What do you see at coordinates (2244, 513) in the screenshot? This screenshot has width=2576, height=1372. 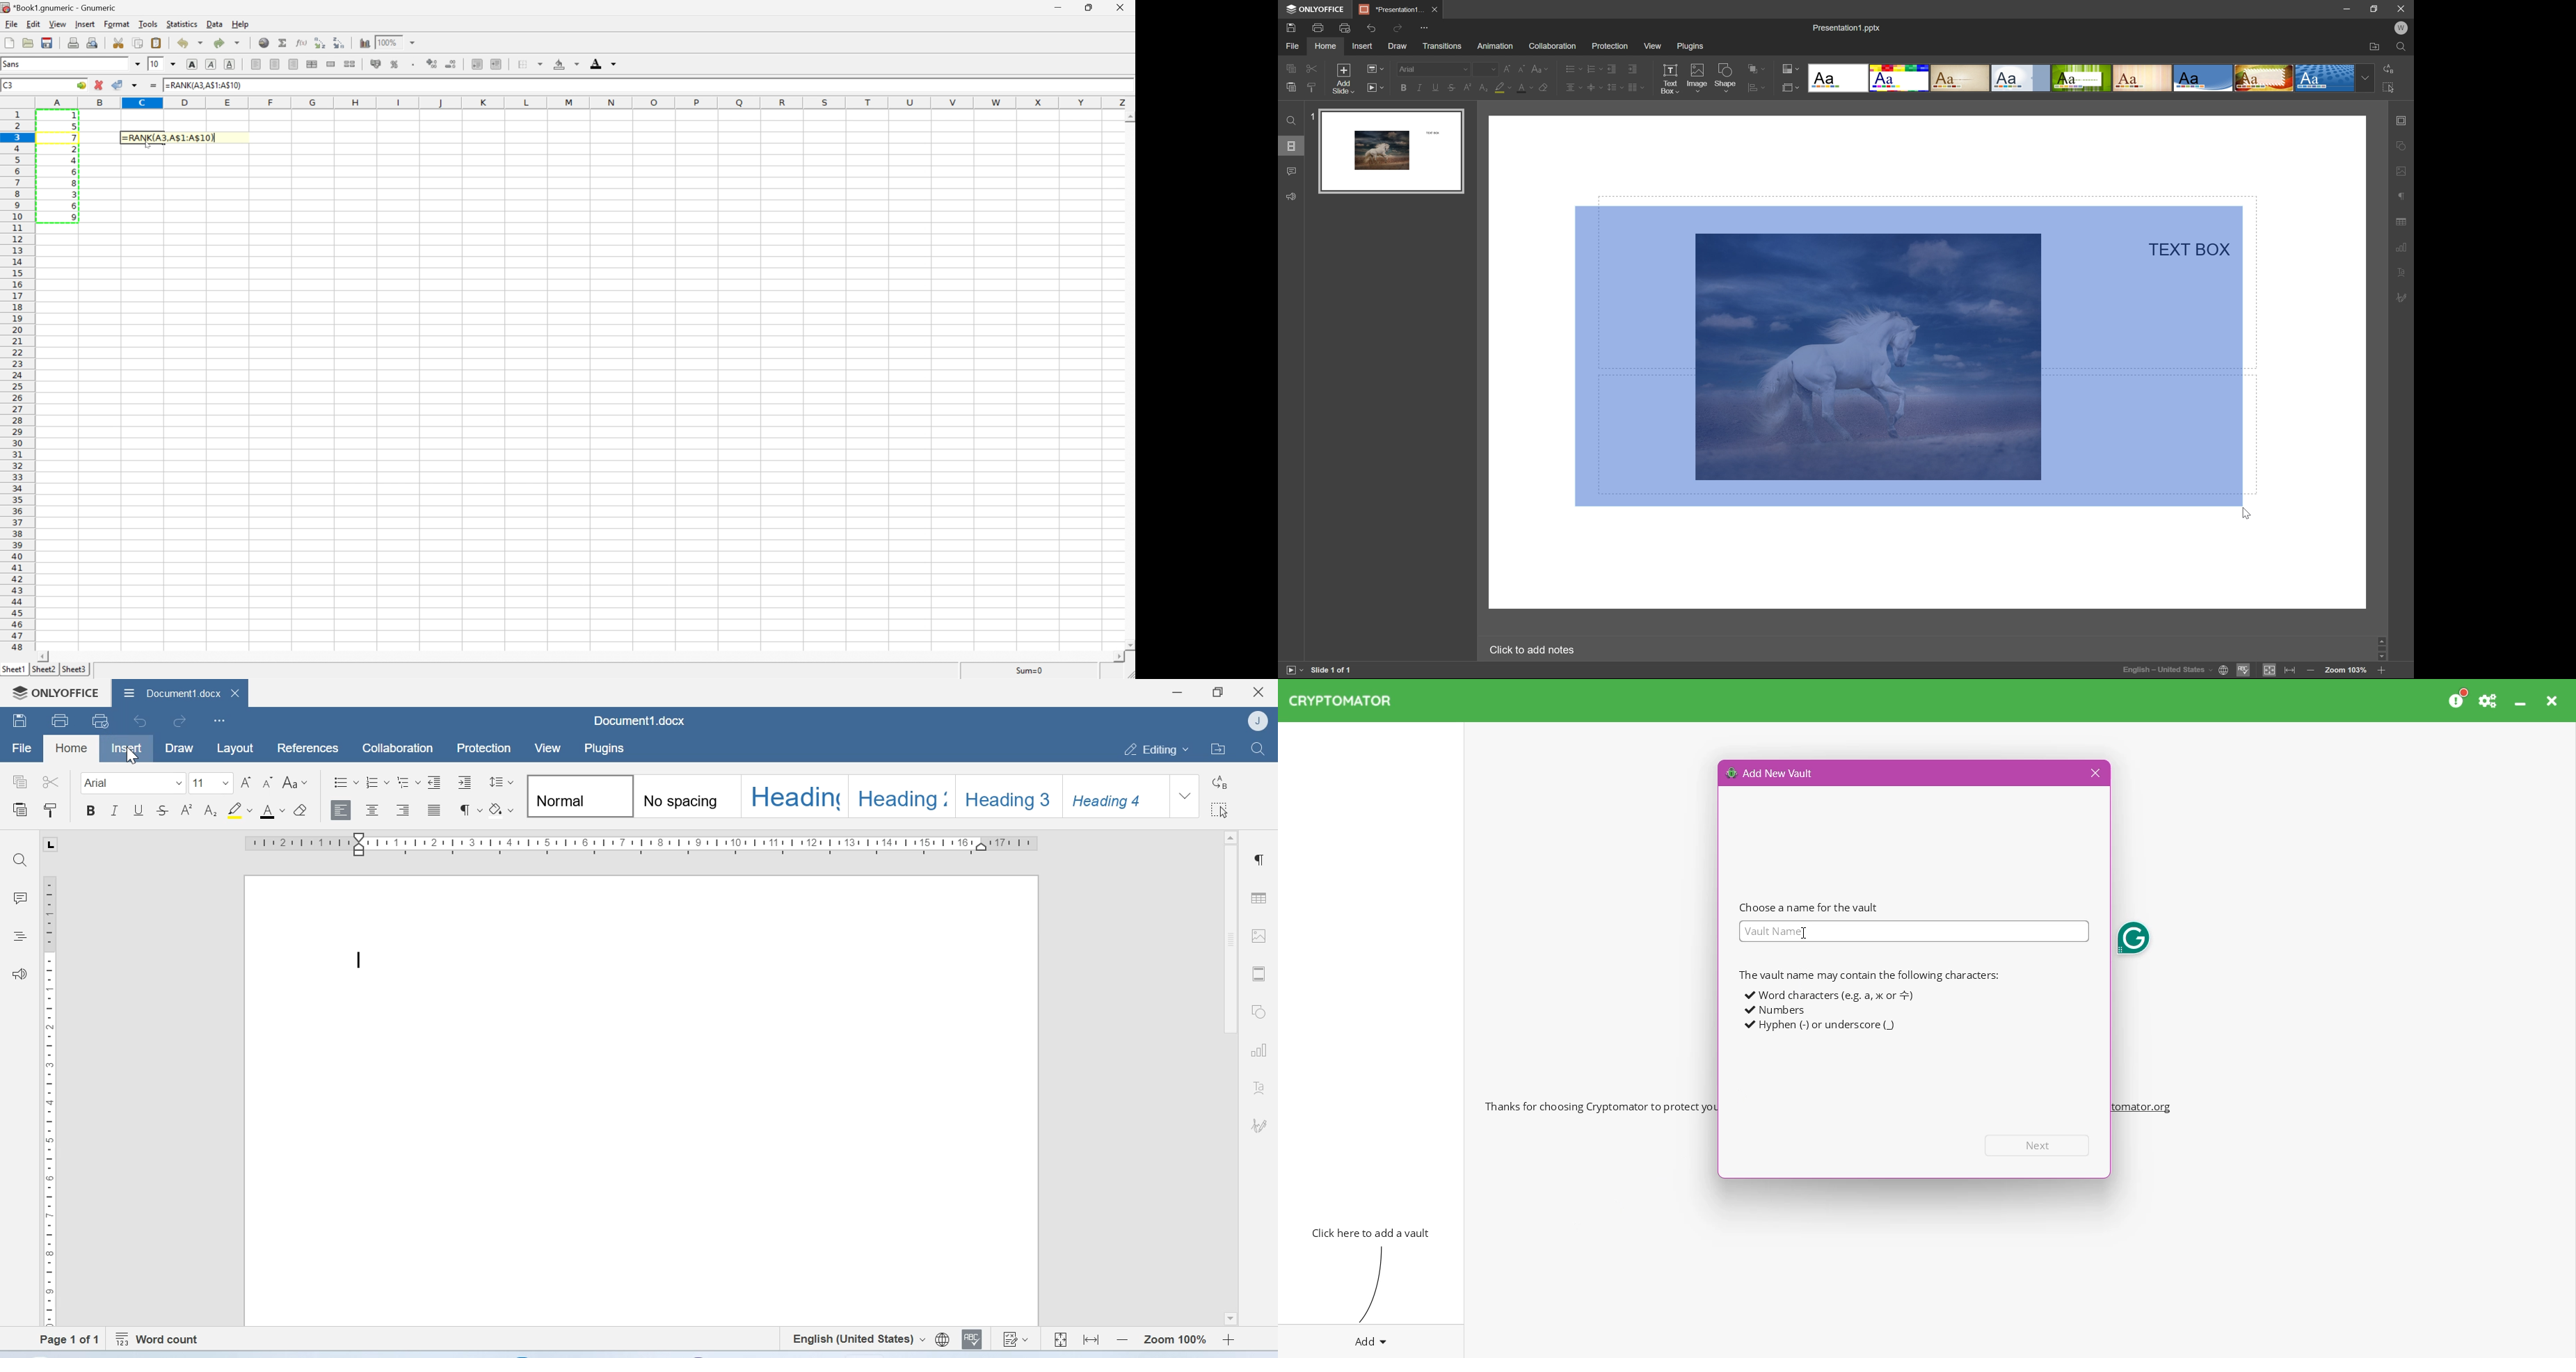 I see `cursor` at bounding box center [2244, 513].